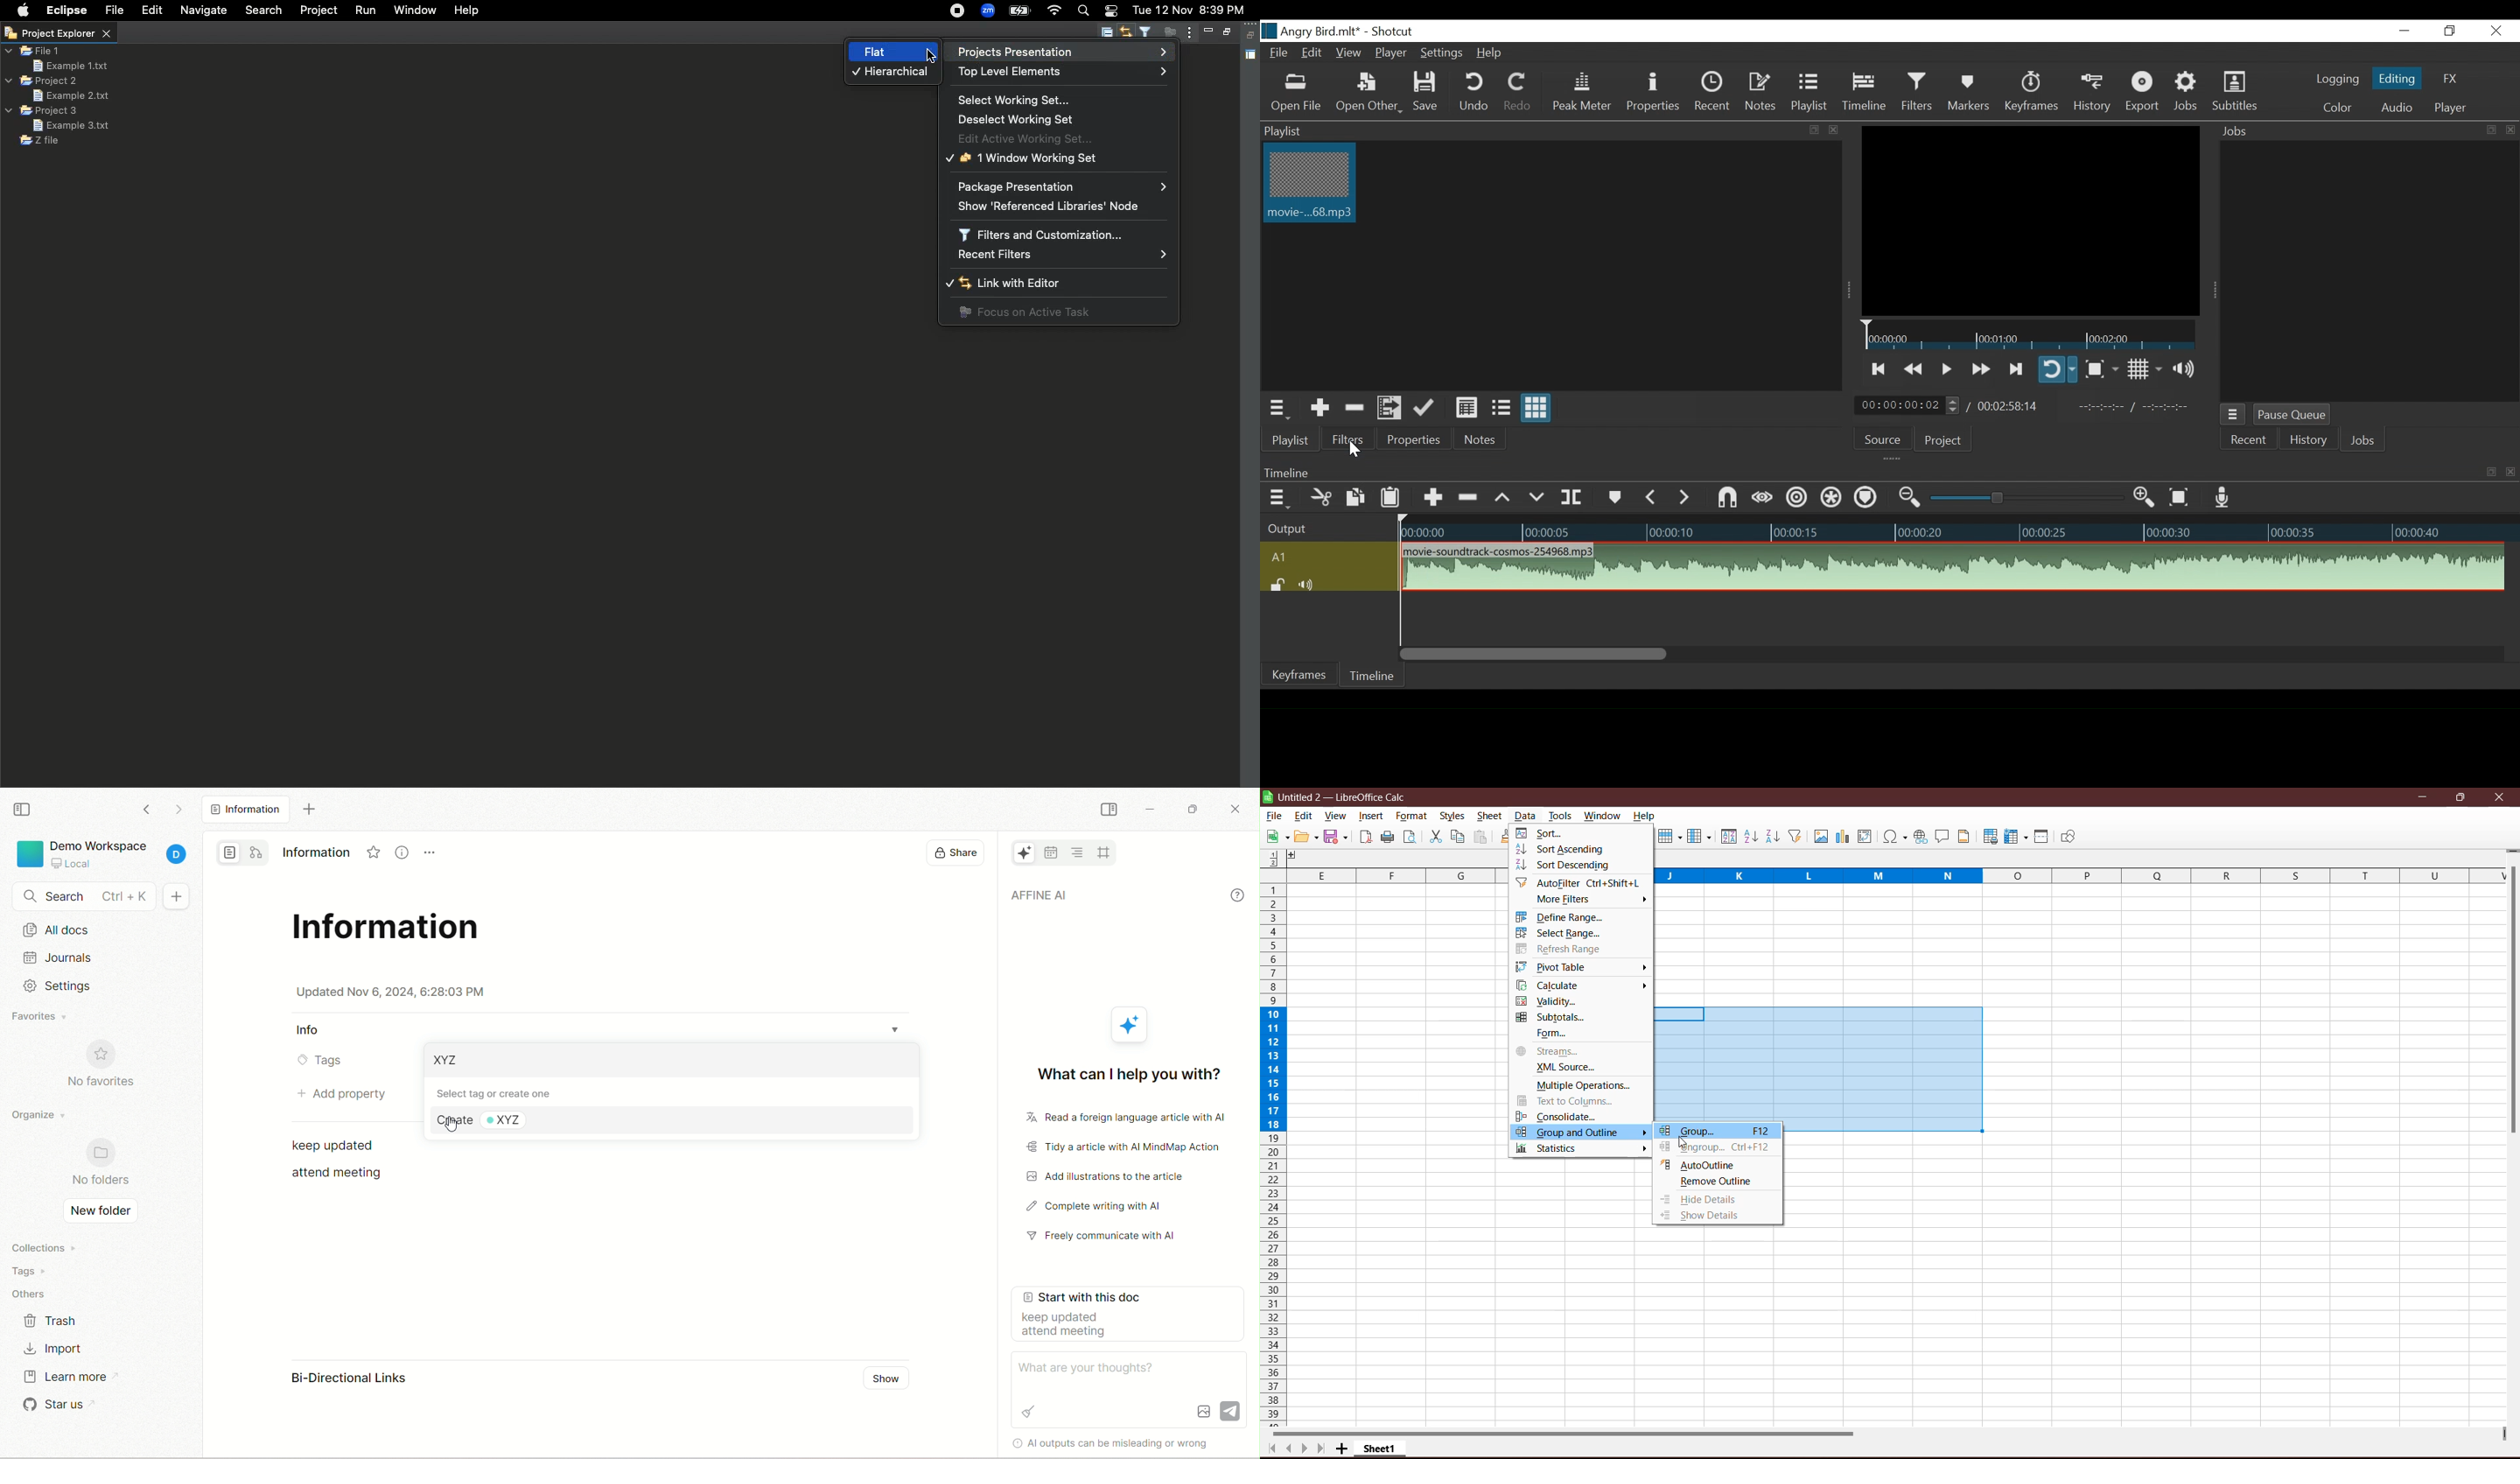 The width and height of the screenshot is (2520, 1484). I want to click on Player, so click(2448, 109).